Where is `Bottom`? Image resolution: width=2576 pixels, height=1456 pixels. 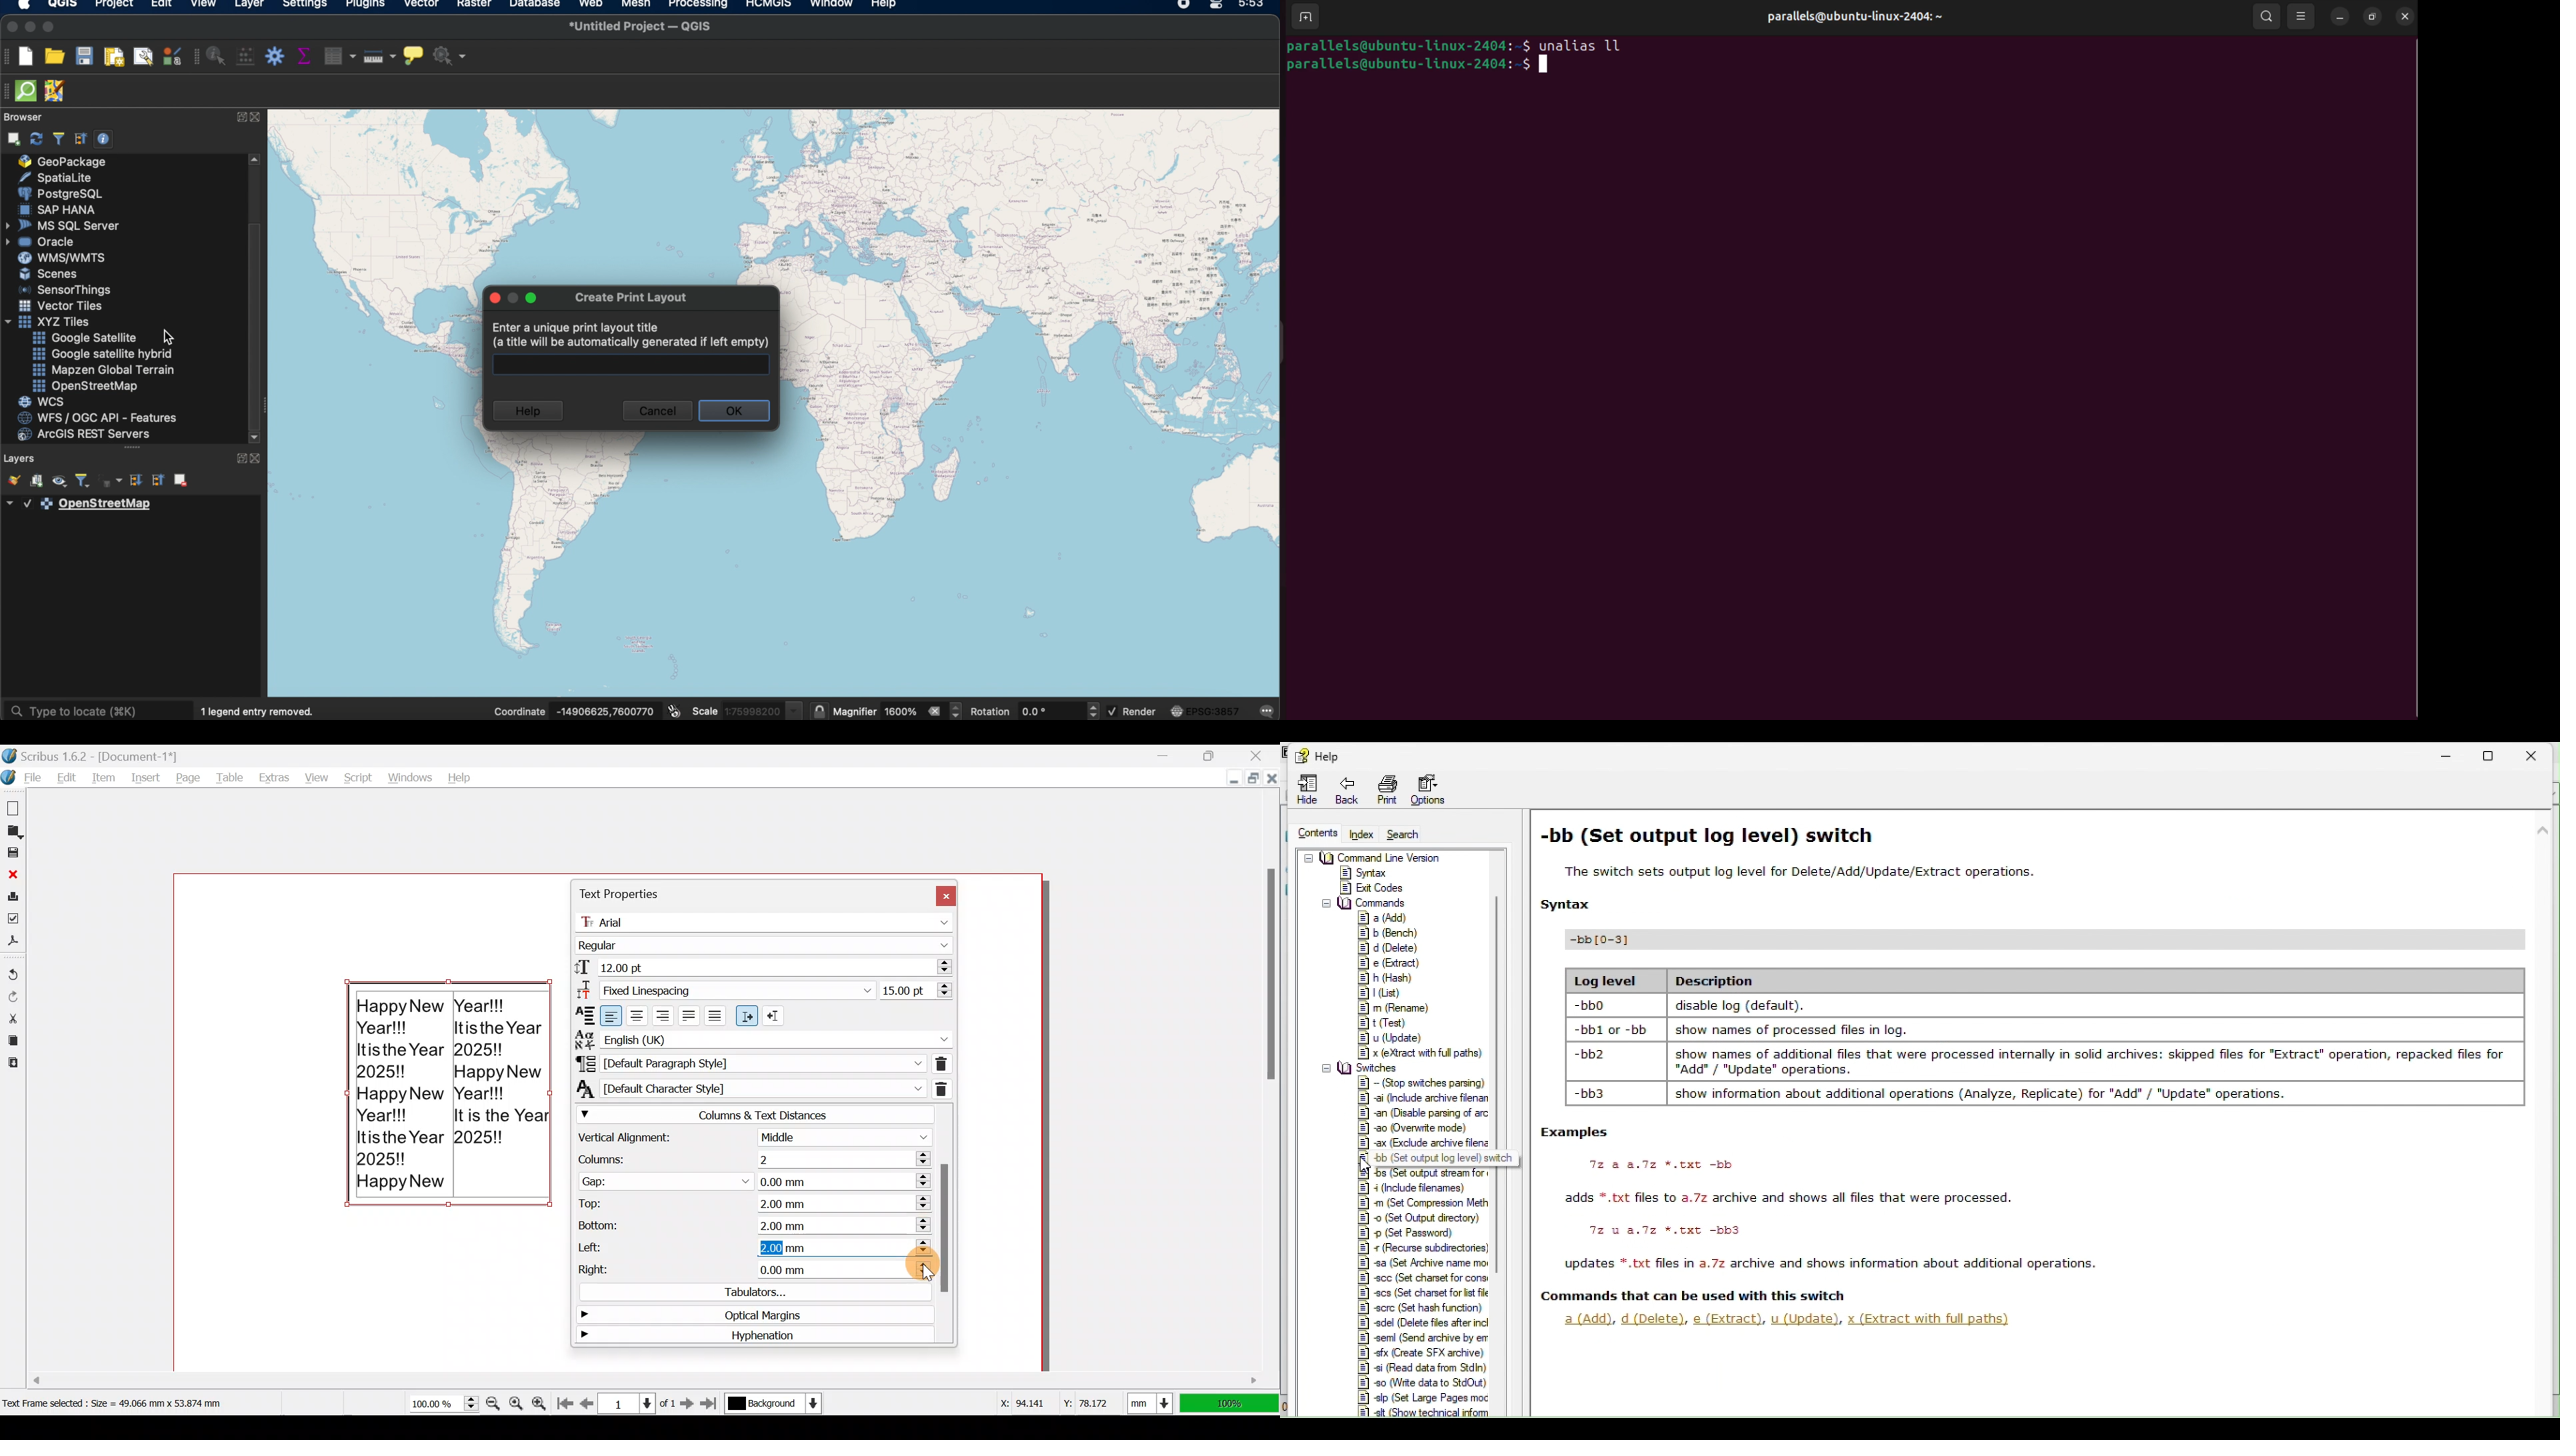 Bottom is located at coordinates (753, 1221).